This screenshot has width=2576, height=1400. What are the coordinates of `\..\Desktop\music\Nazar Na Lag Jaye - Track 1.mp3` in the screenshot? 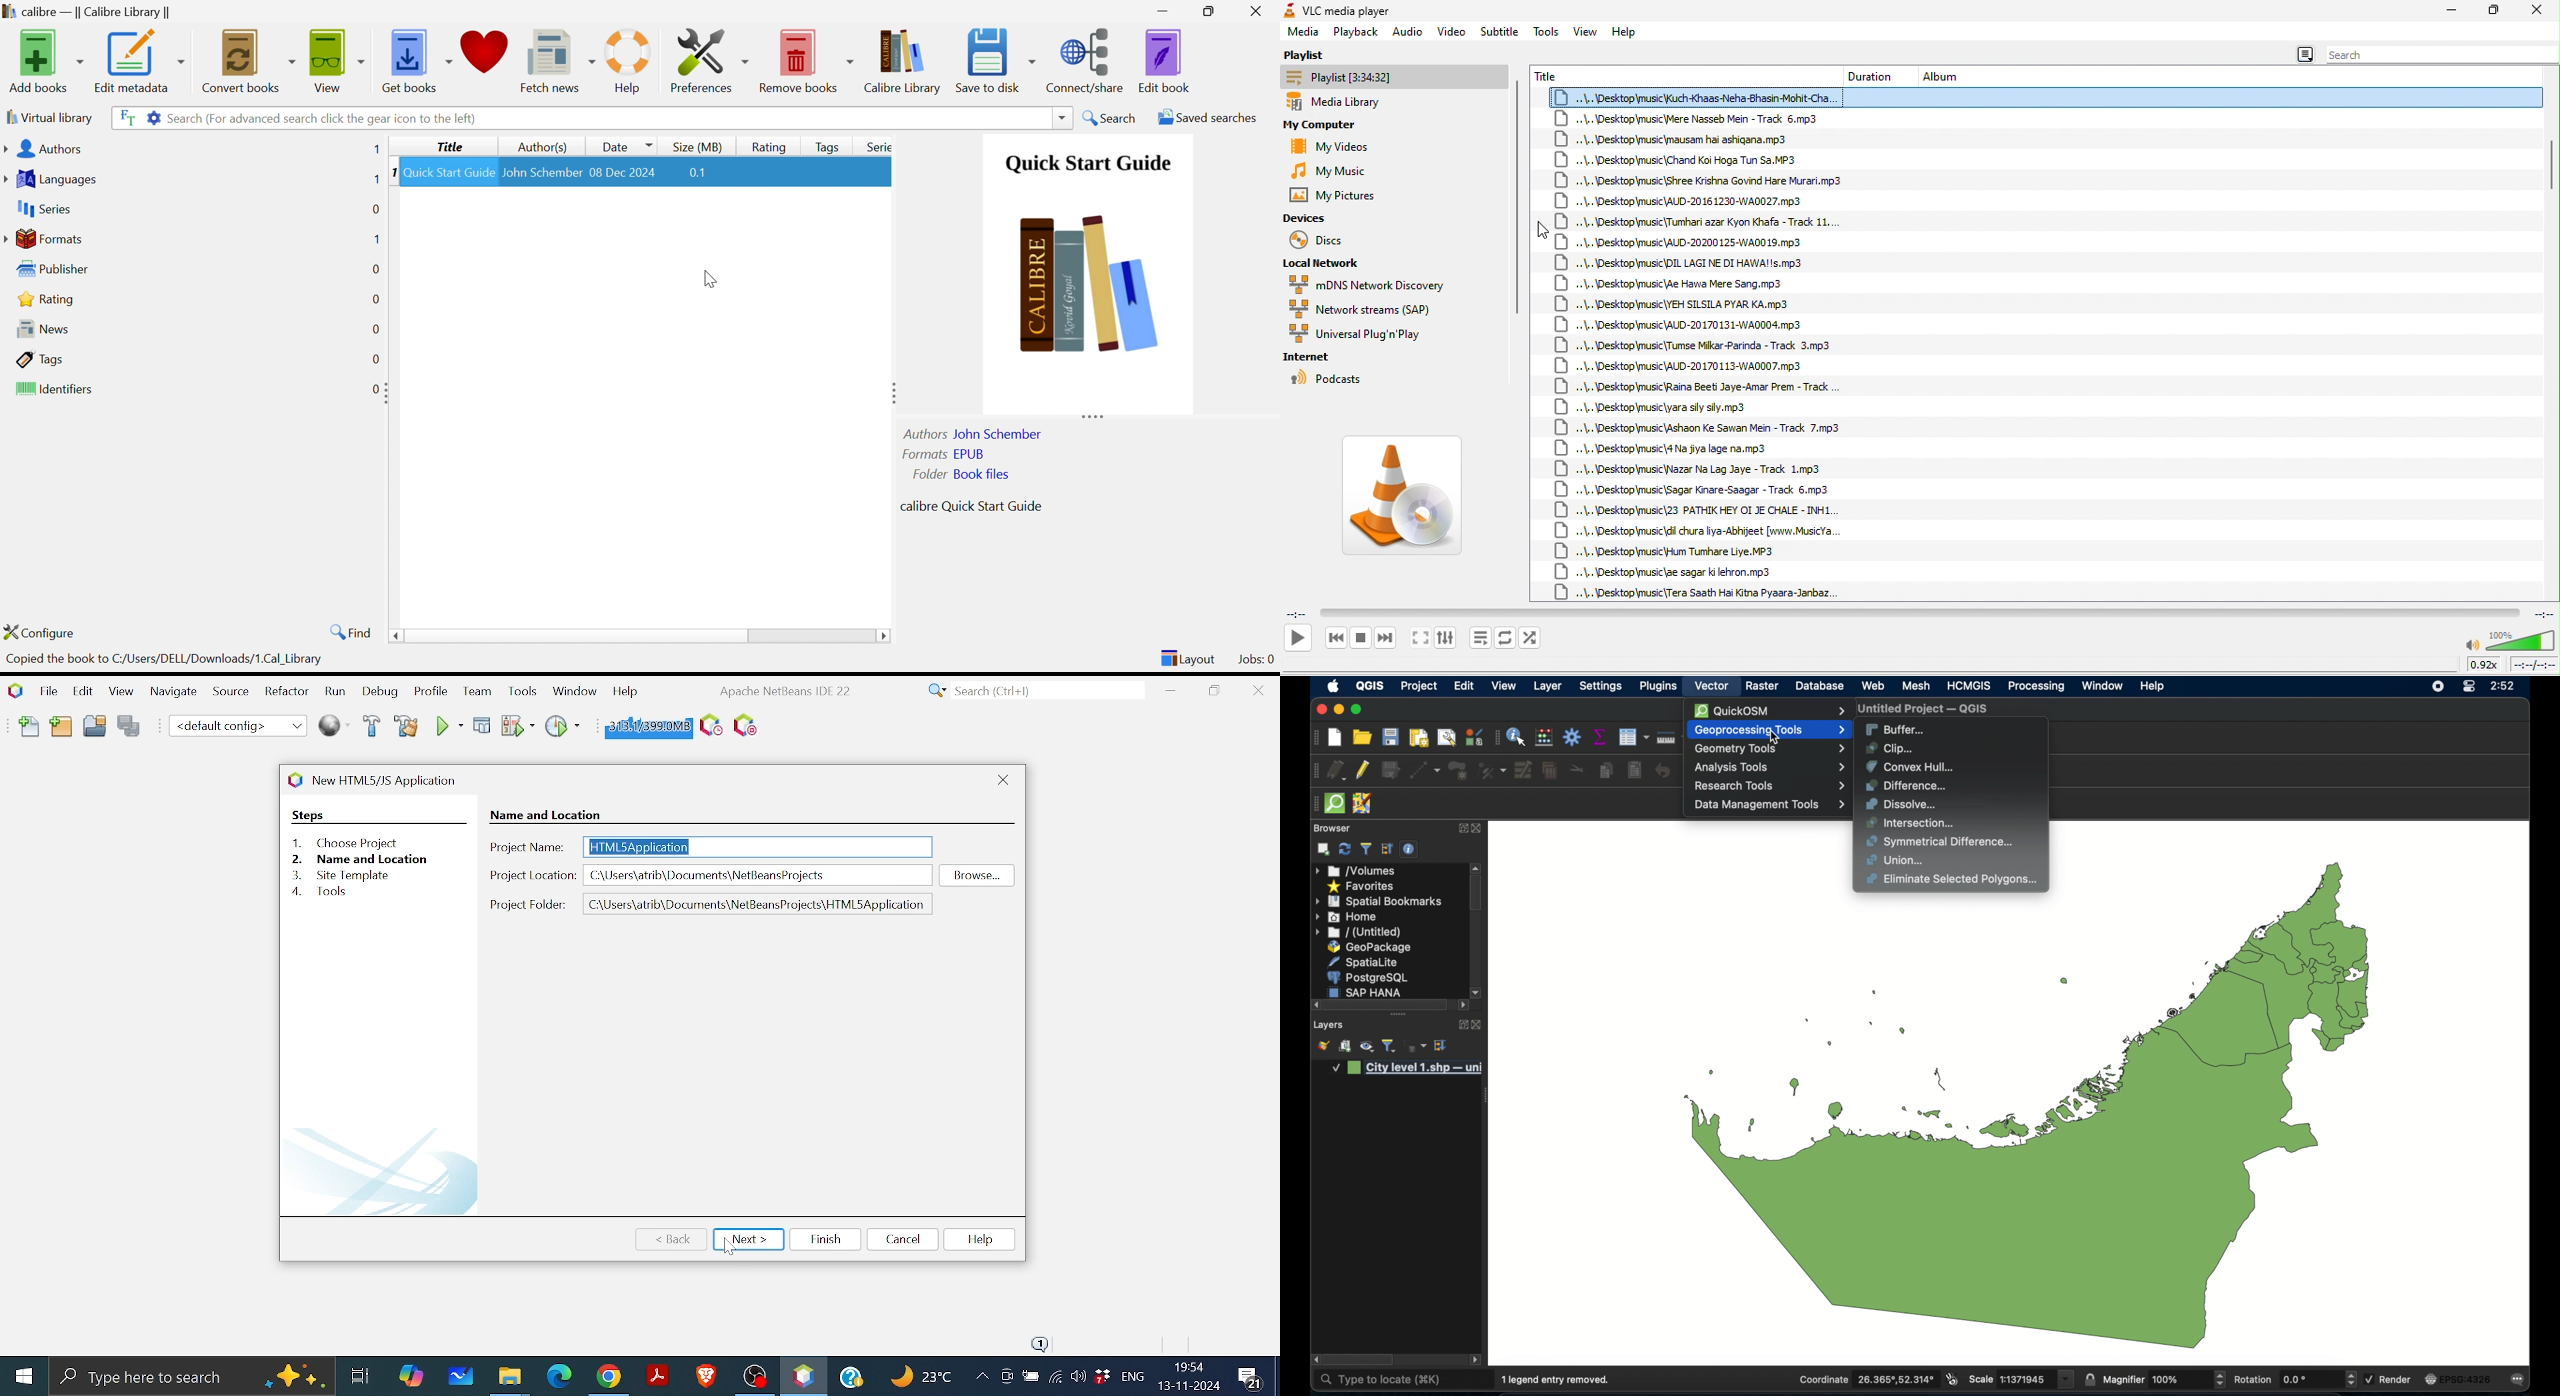 It's located at (1702, 470).